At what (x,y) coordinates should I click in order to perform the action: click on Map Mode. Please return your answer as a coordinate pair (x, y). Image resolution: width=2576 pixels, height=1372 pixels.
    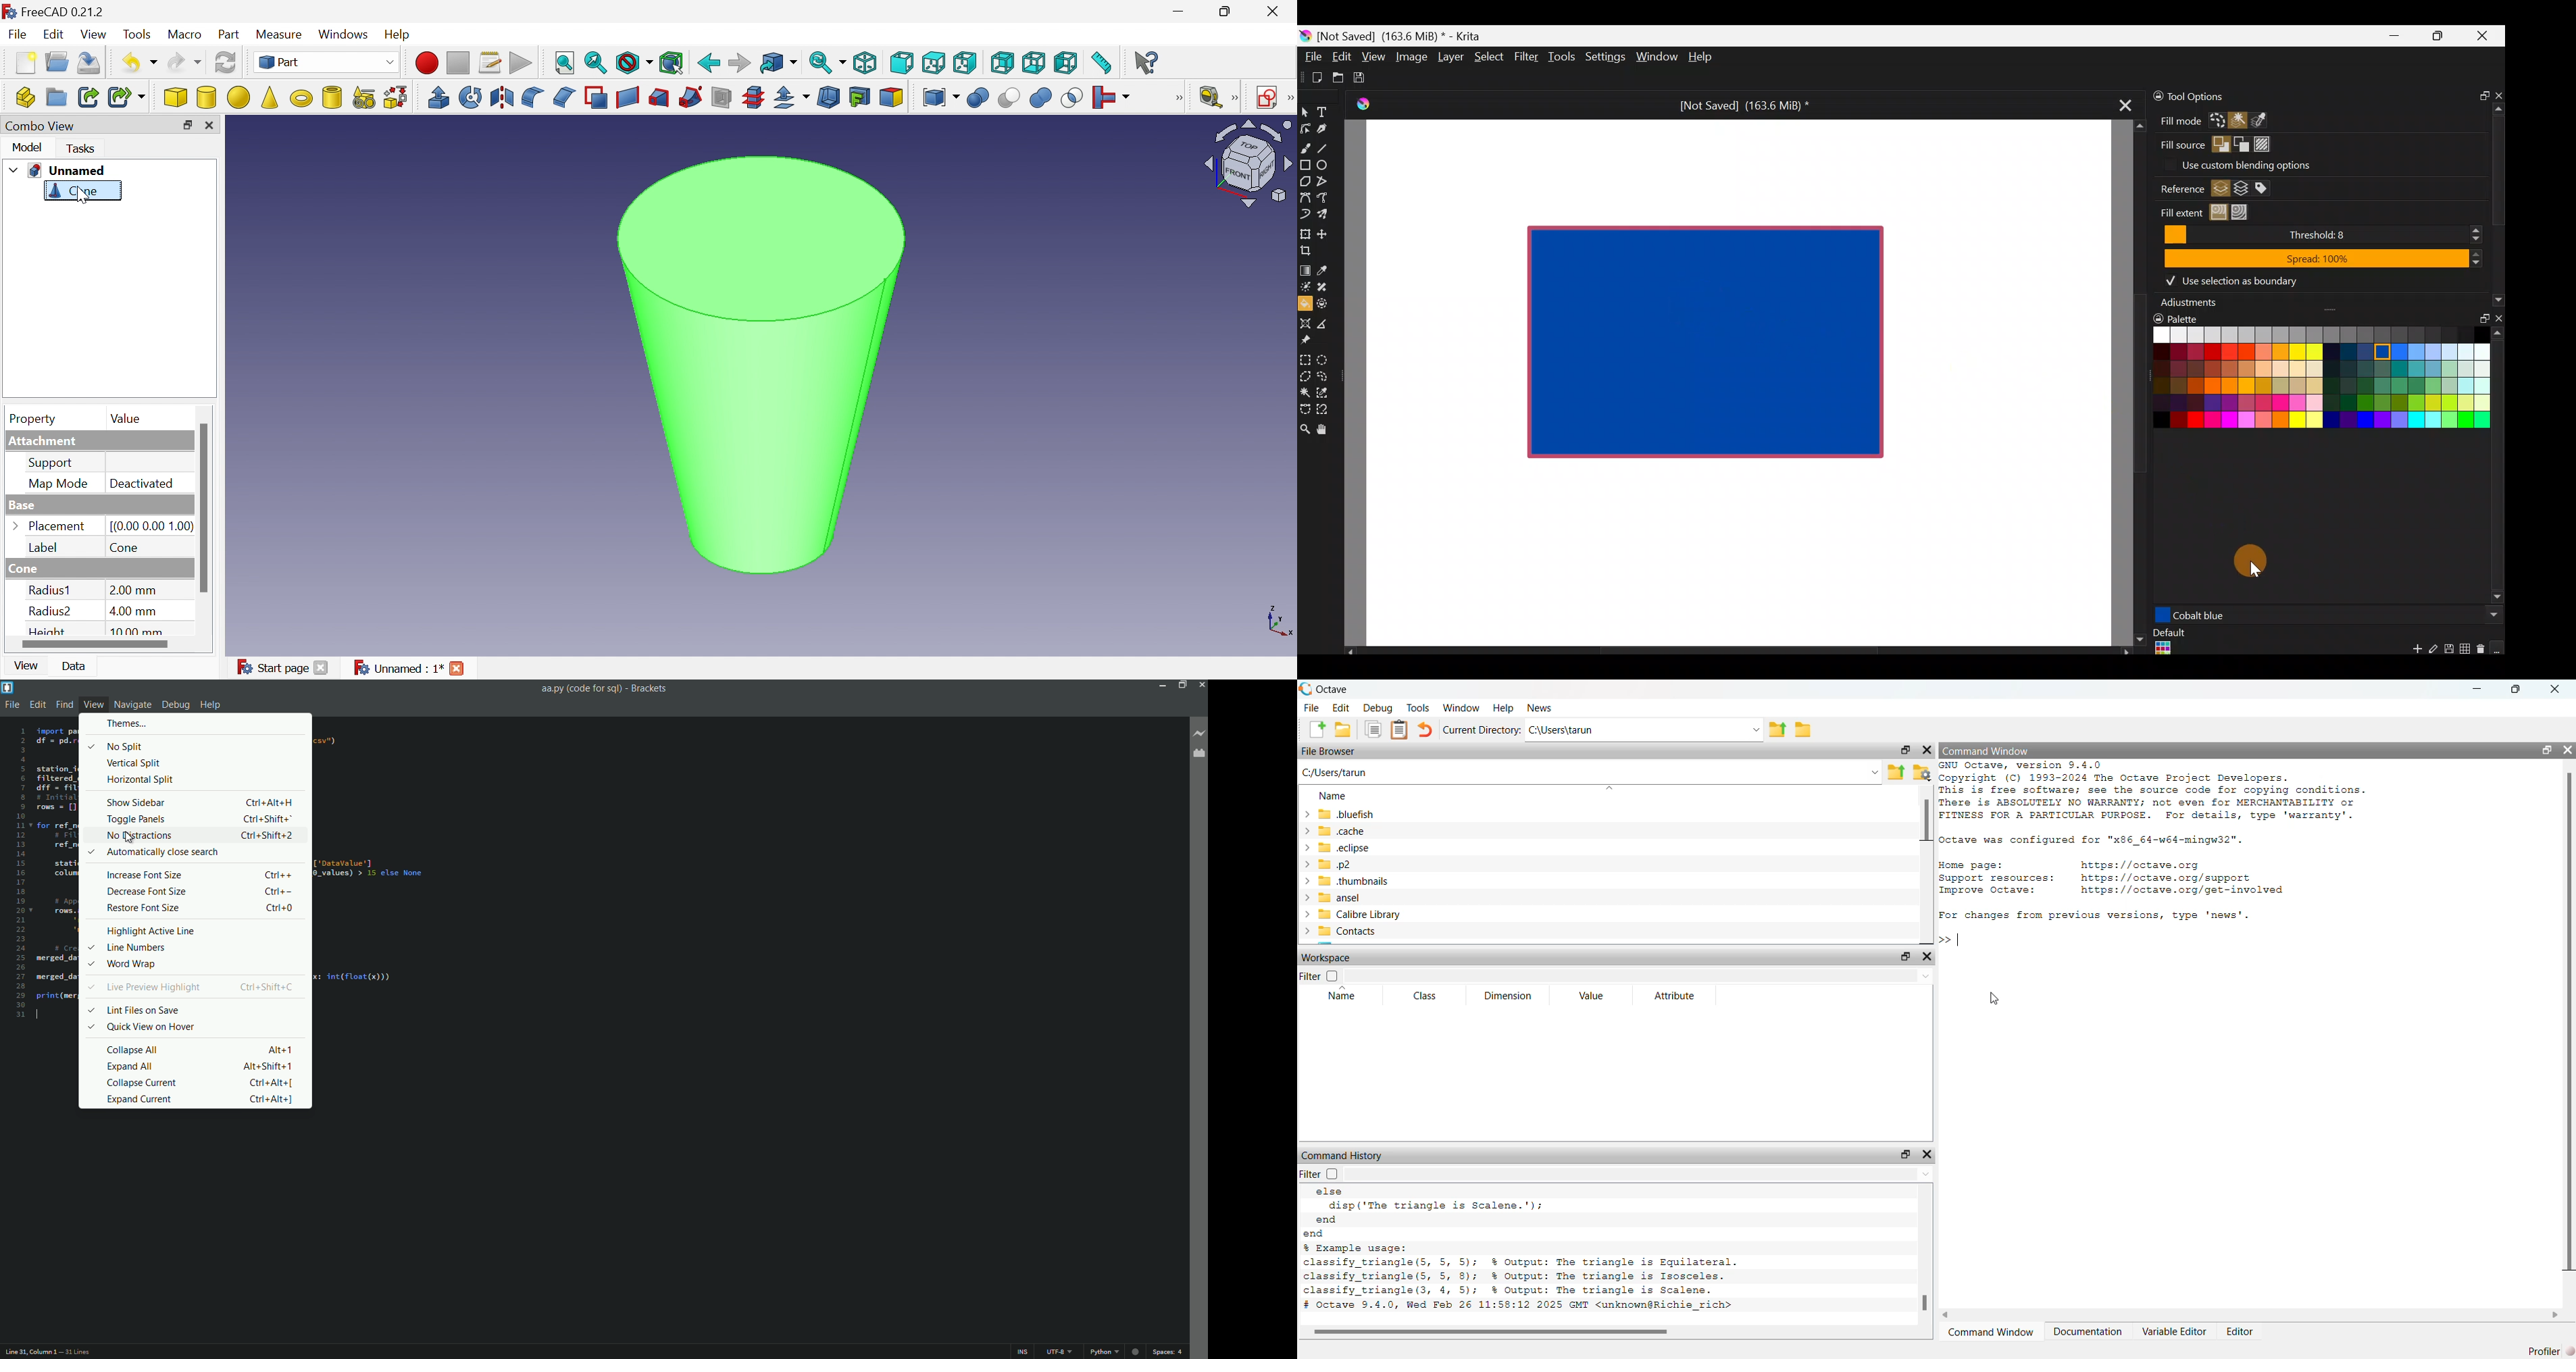
    Looking at the image, I should click on (59, 485).